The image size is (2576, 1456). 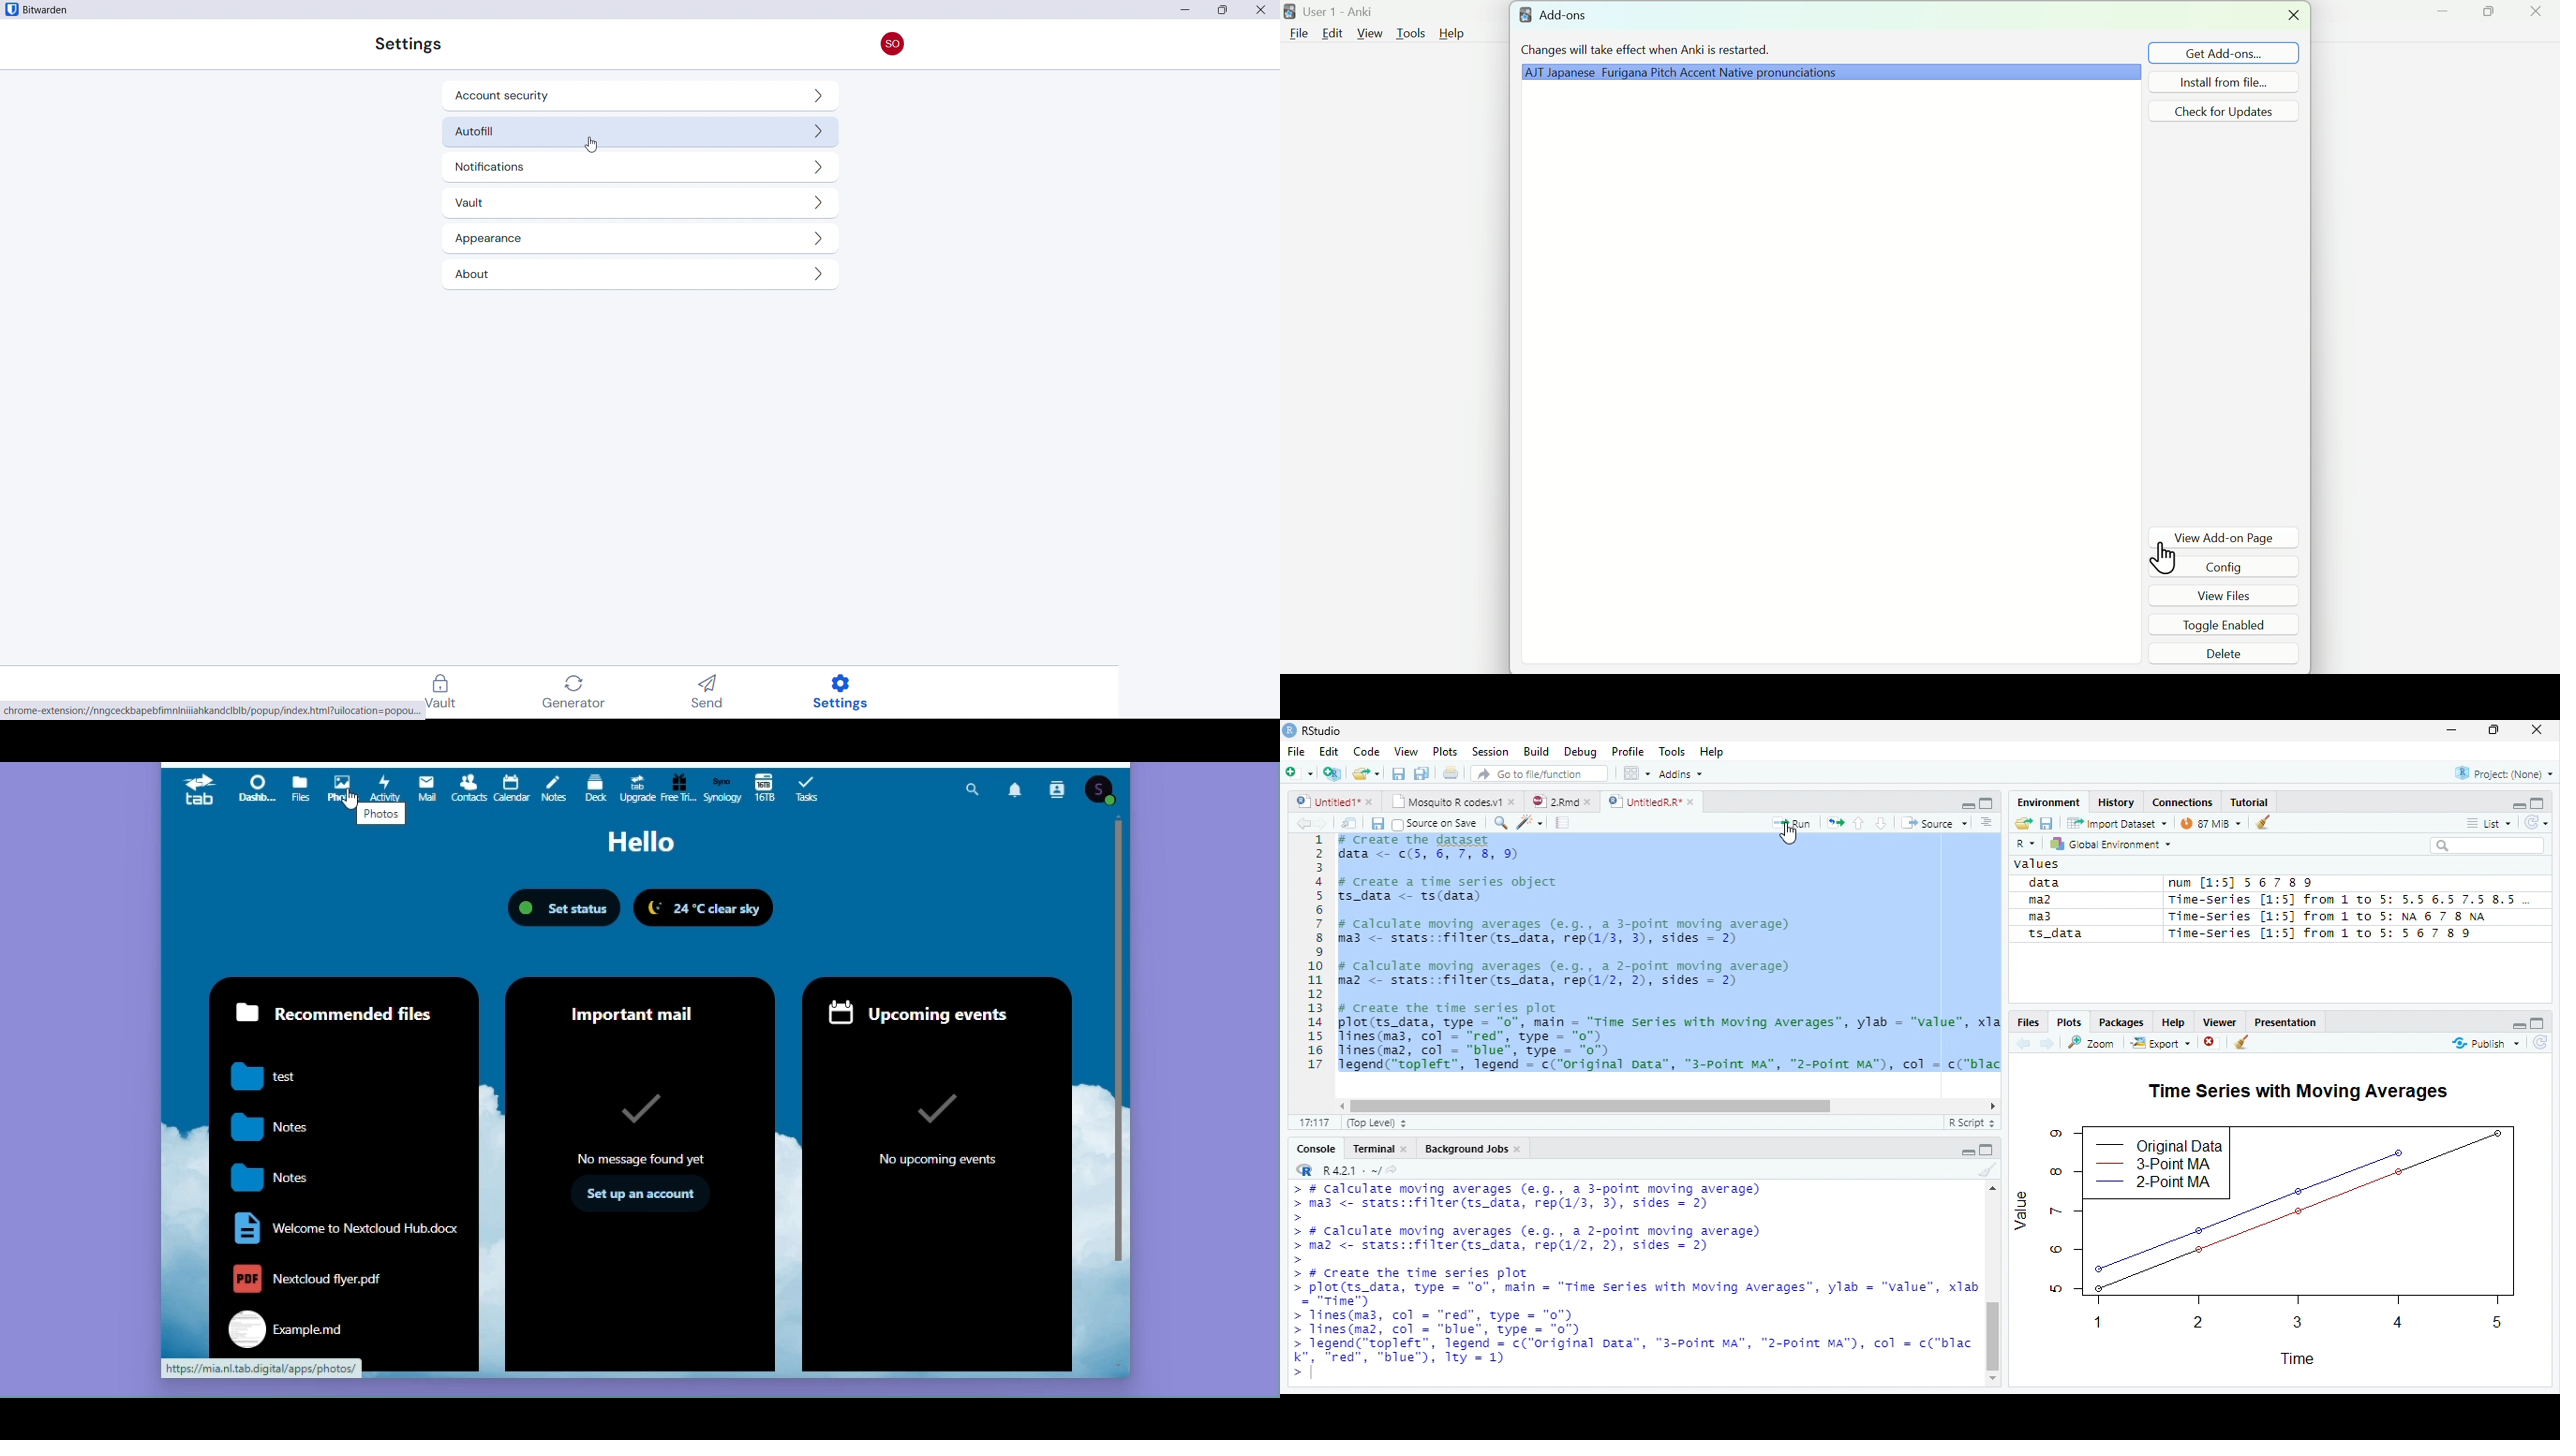 What do you see at coordinates (1968, 806) in the screenshot?
I see `minimize` at bounding box center [1968, 806].